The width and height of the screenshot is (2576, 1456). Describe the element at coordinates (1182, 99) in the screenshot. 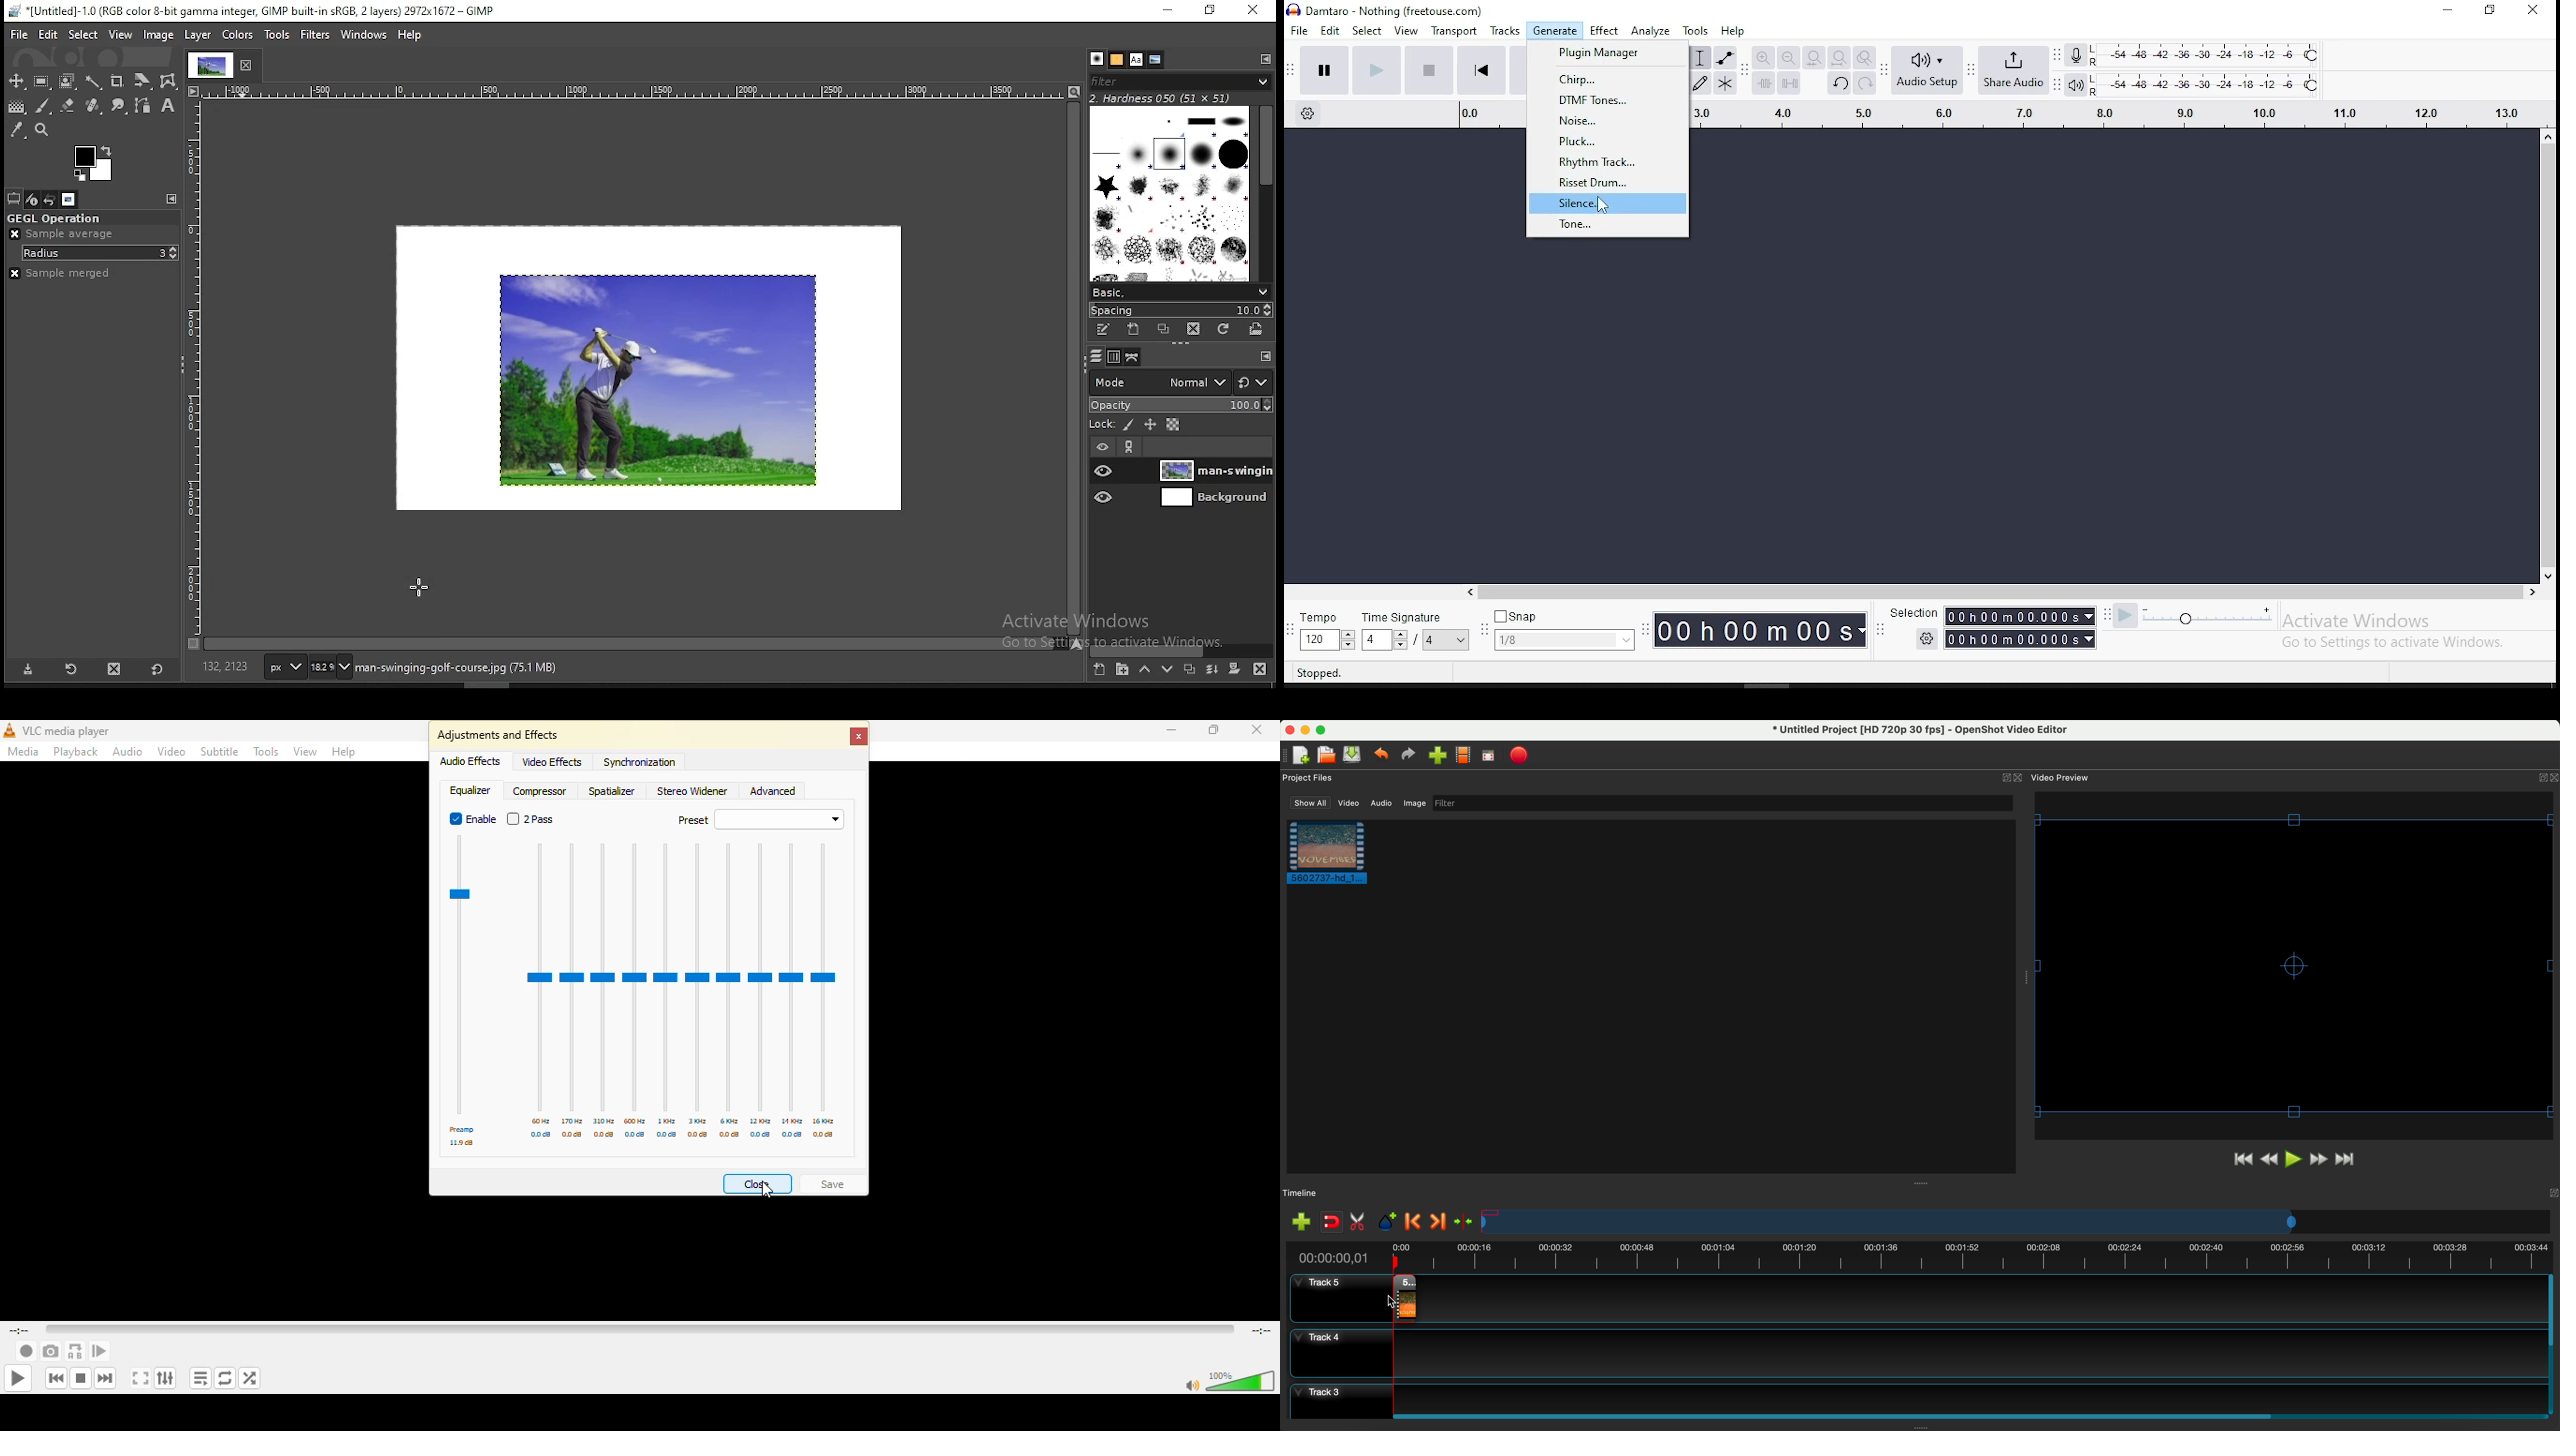

I see `hardness 050 (51x51)` at that location.